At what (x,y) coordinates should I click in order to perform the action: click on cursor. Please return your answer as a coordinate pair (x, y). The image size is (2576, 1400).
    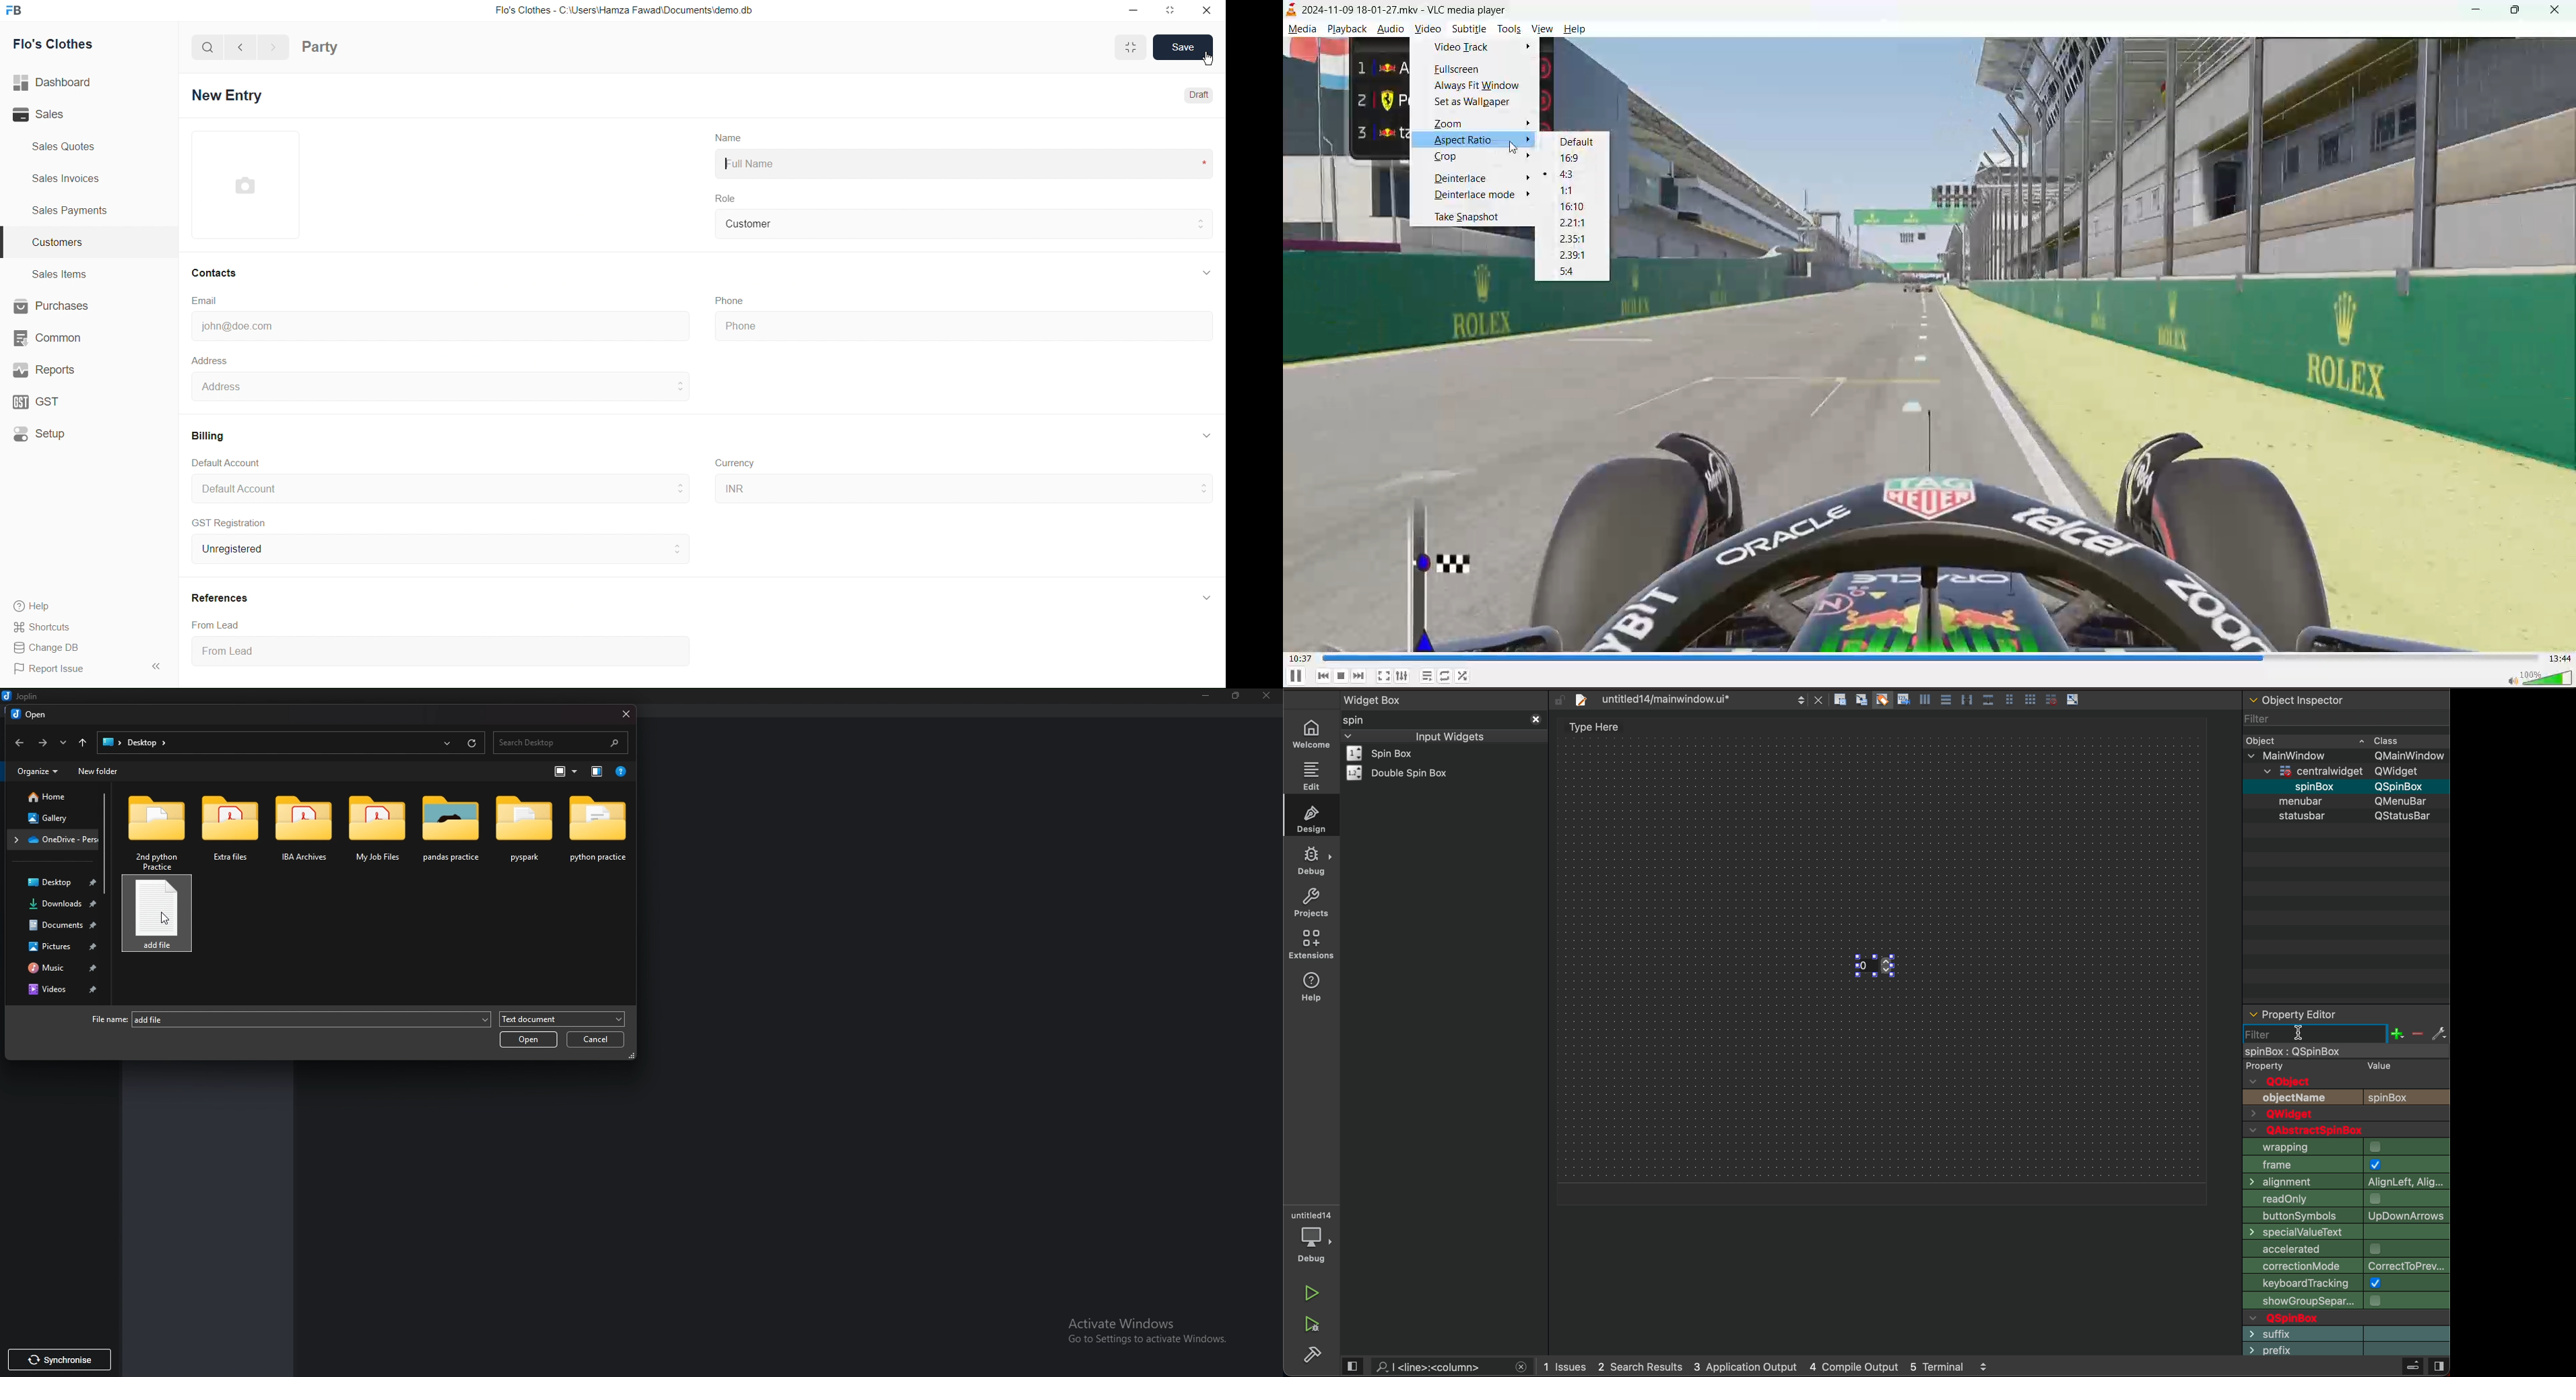
    Looking at the image, I should click on (1204, 59).